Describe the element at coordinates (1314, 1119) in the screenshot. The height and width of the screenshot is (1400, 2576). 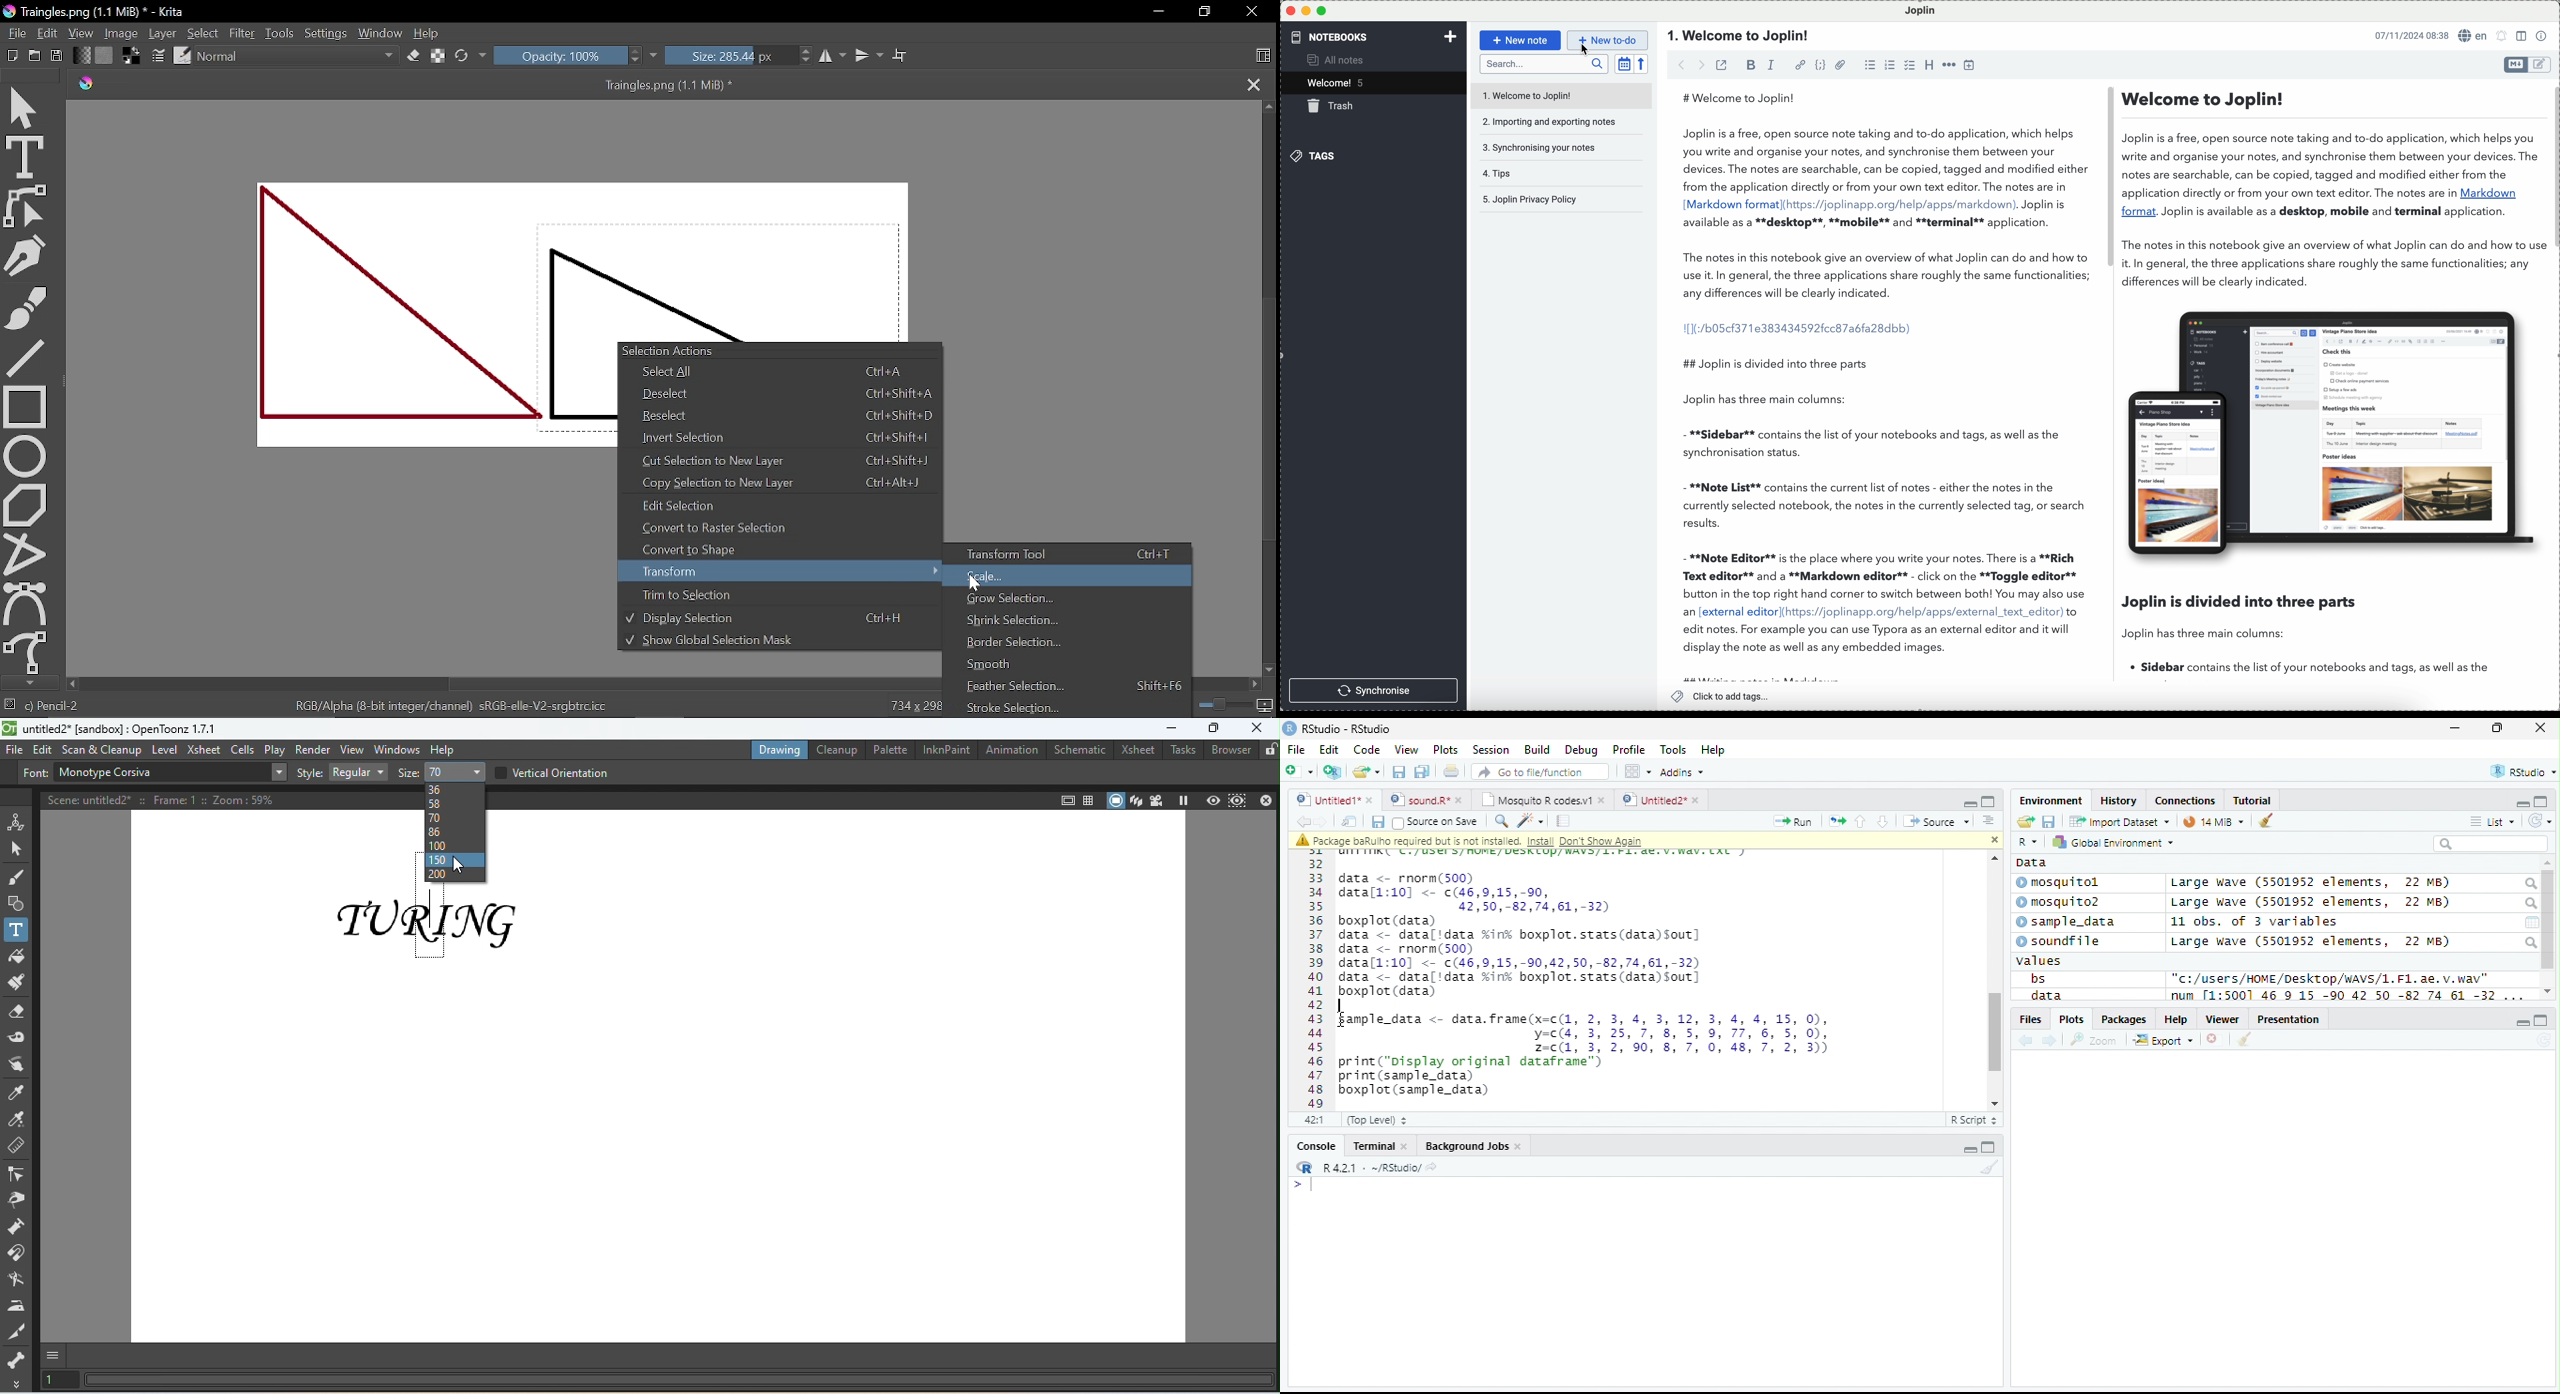
I see `42:1` at that location.